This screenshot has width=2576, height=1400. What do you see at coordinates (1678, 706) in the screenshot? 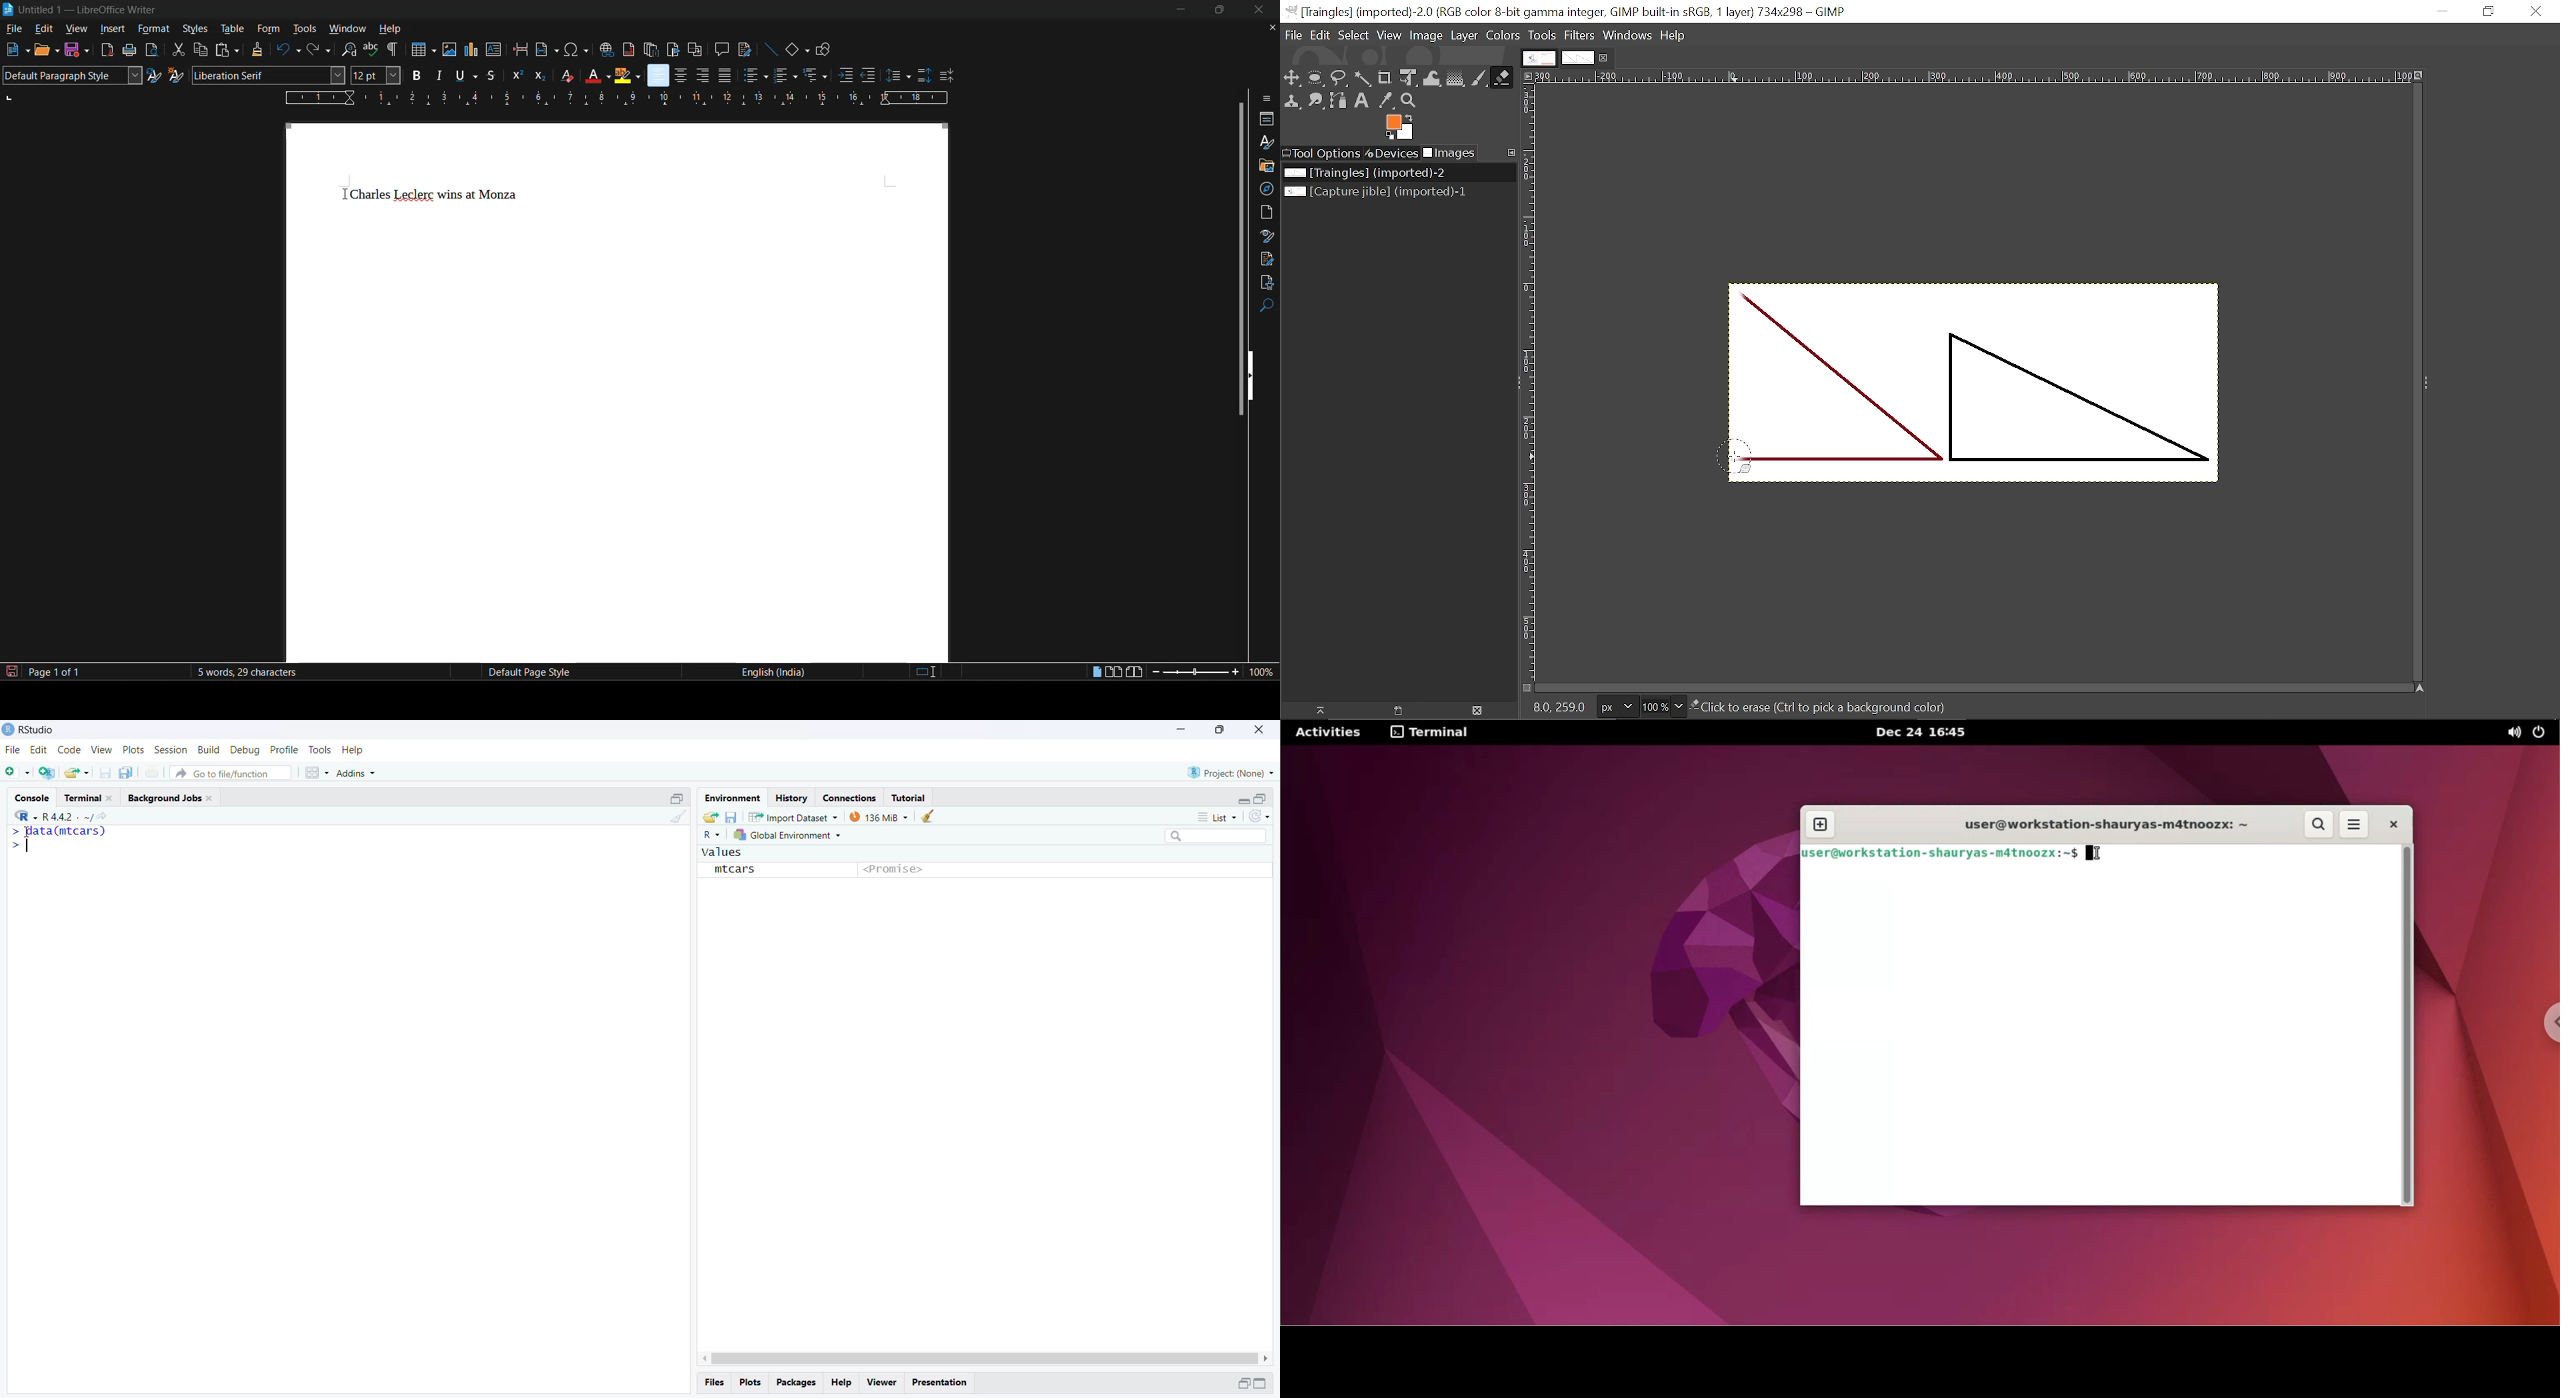
I see `Zoom options` at bounding box center [1678, 706].